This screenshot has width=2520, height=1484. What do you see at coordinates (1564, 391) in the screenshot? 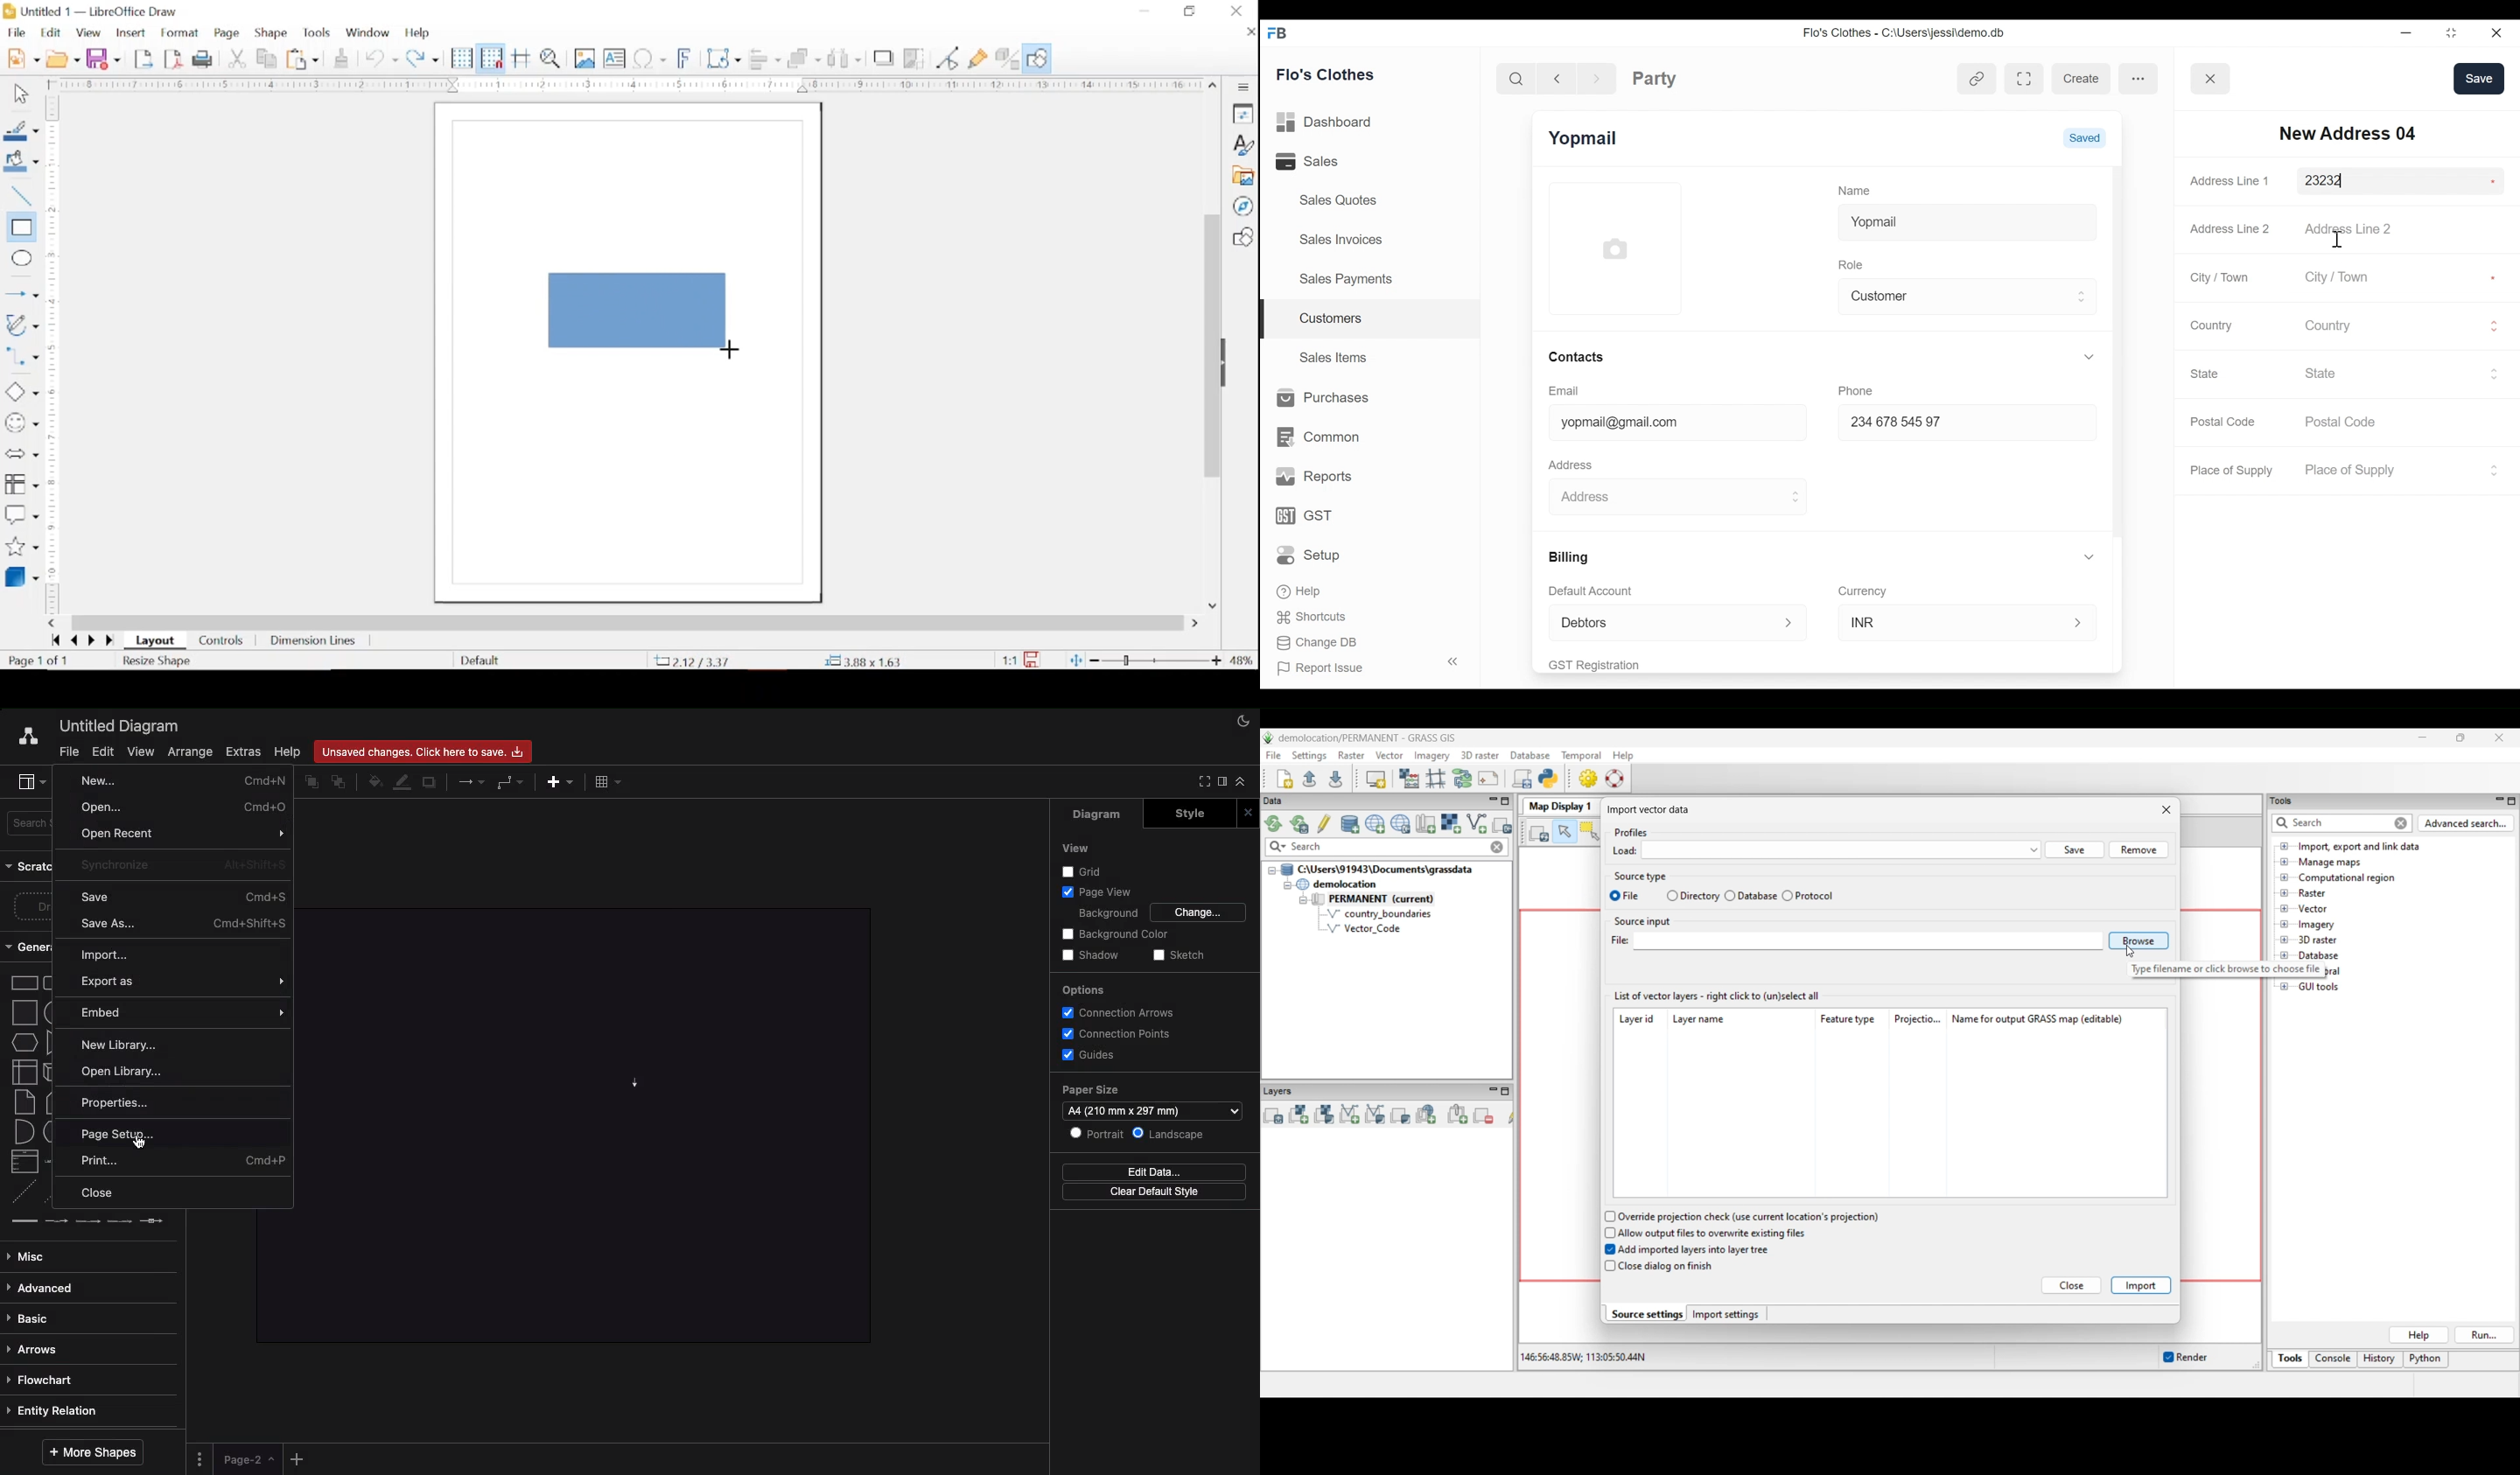
I see `Email` at bounding box center [1564, 391].